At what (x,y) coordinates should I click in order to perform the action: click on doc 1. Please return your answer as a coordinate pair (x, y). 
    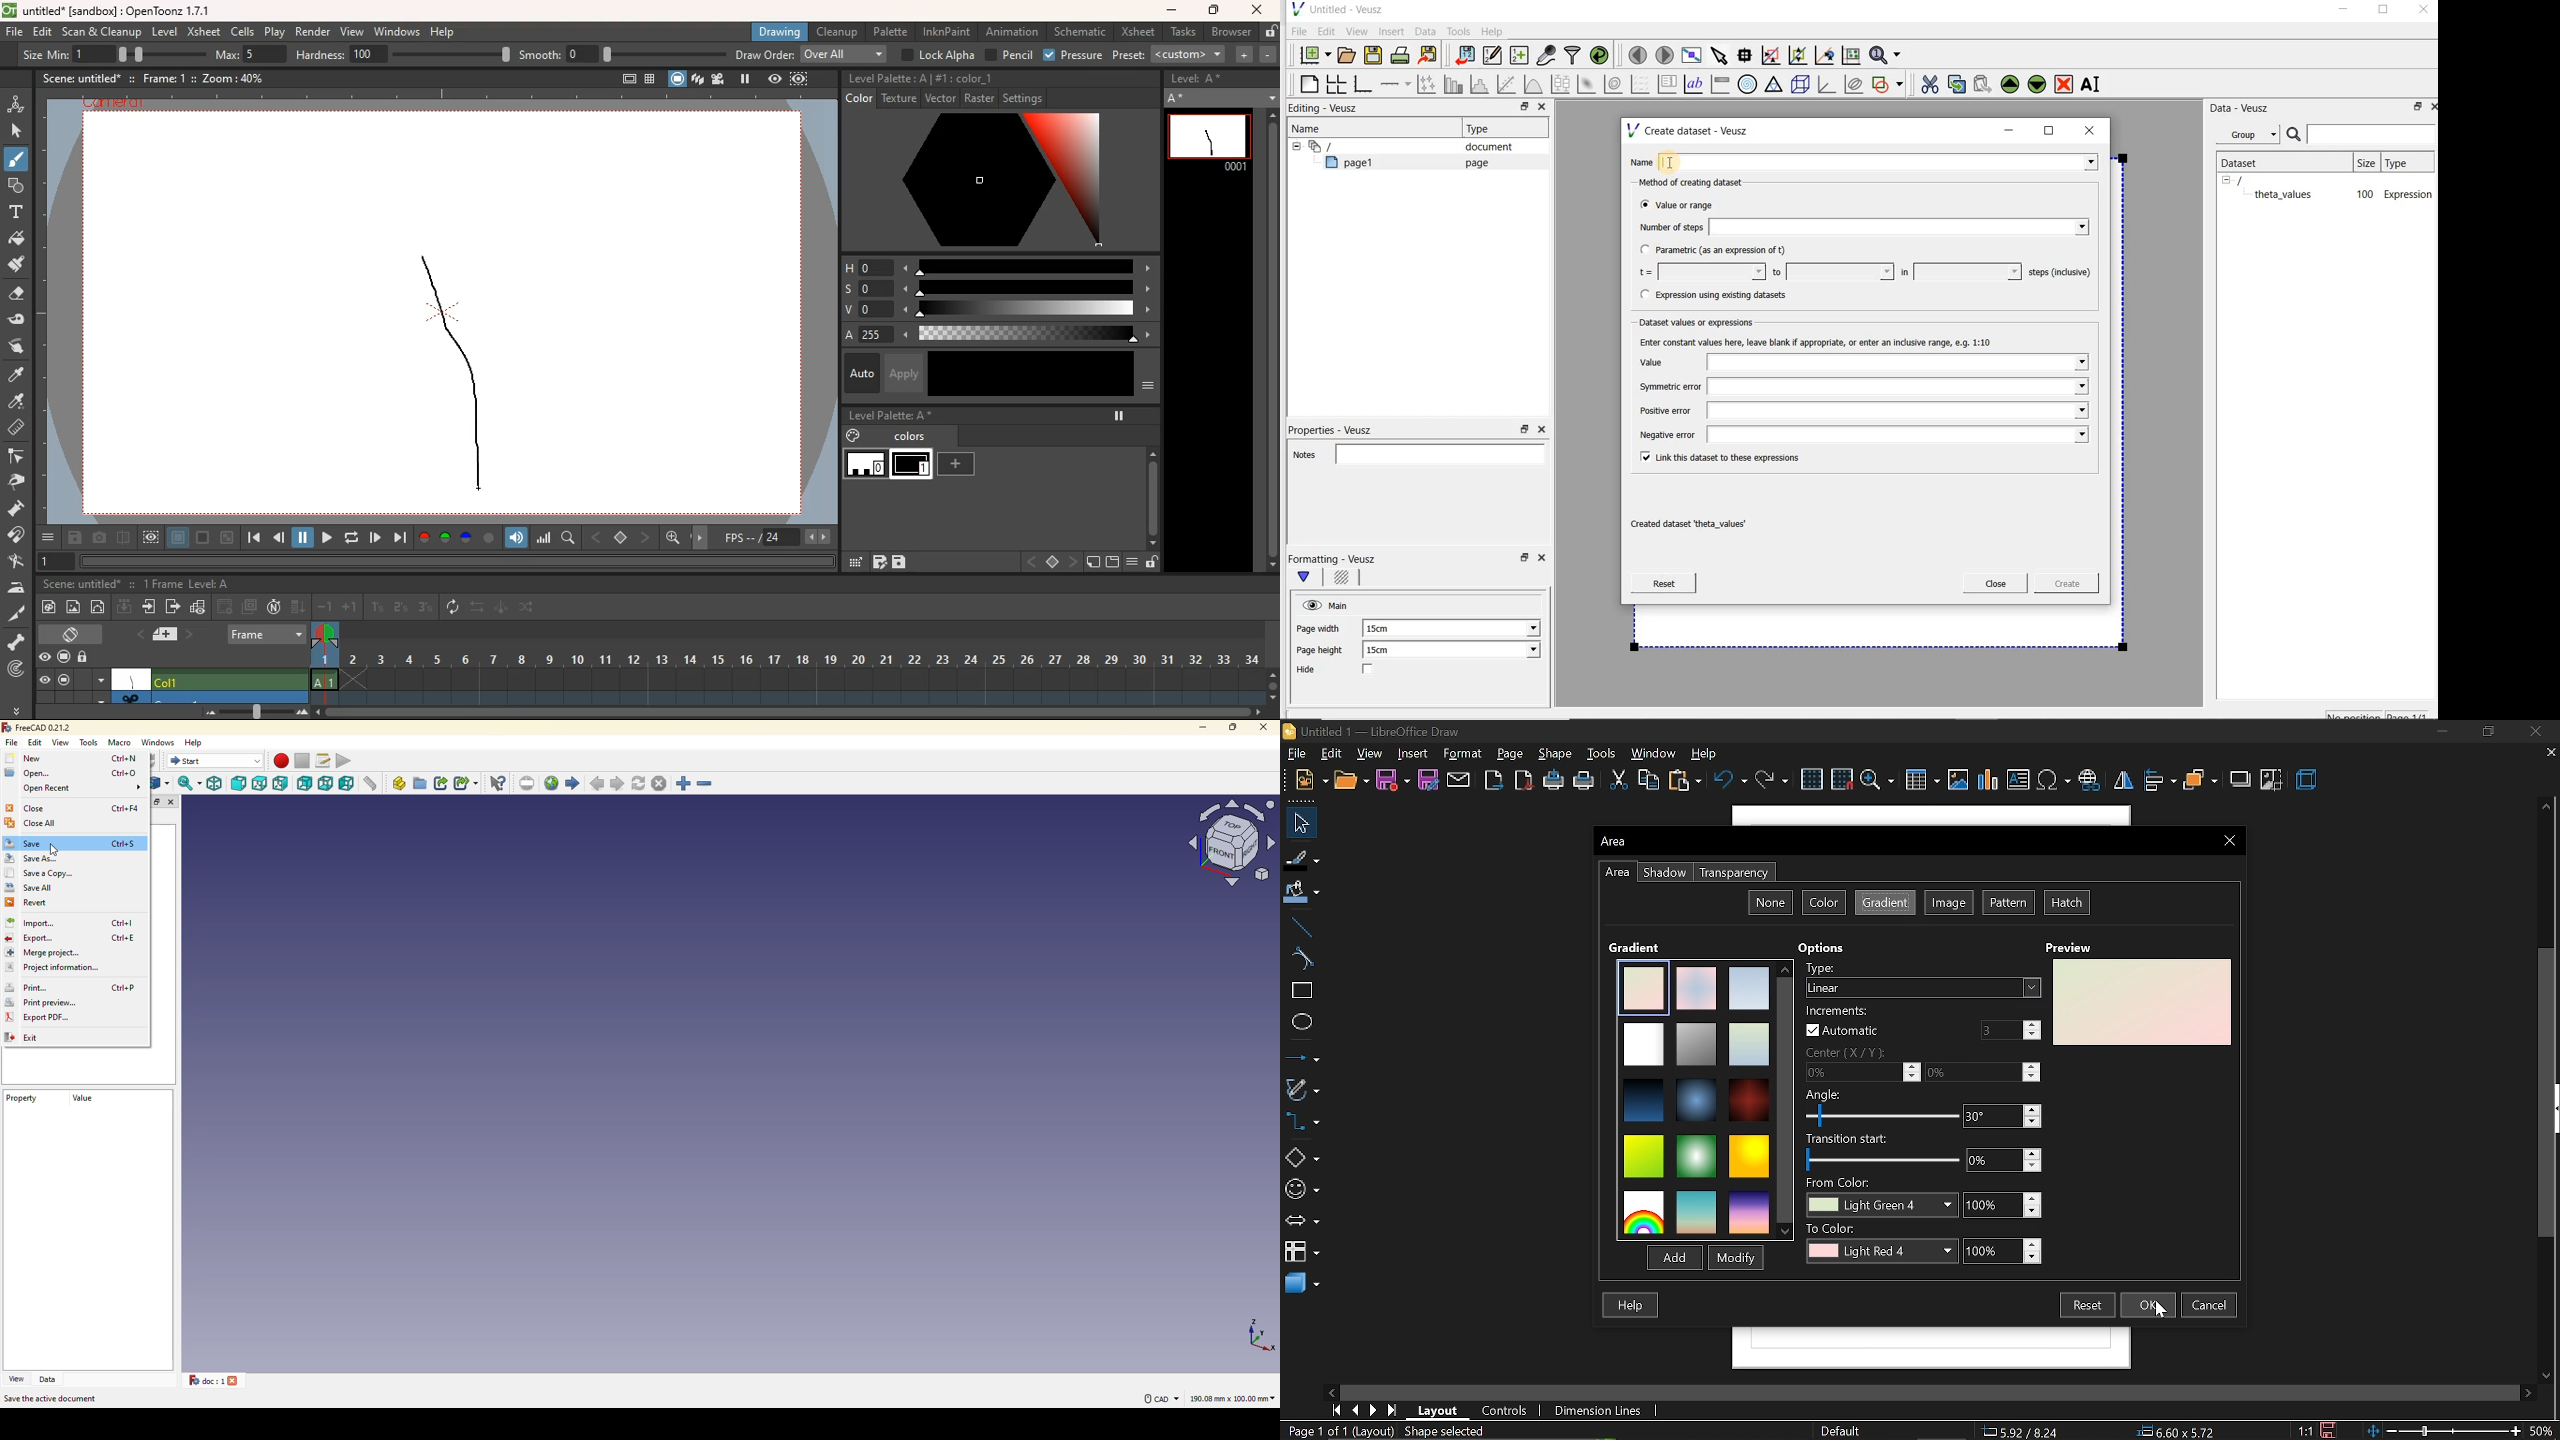
    Looking at the image, I should click on (202, 1380).